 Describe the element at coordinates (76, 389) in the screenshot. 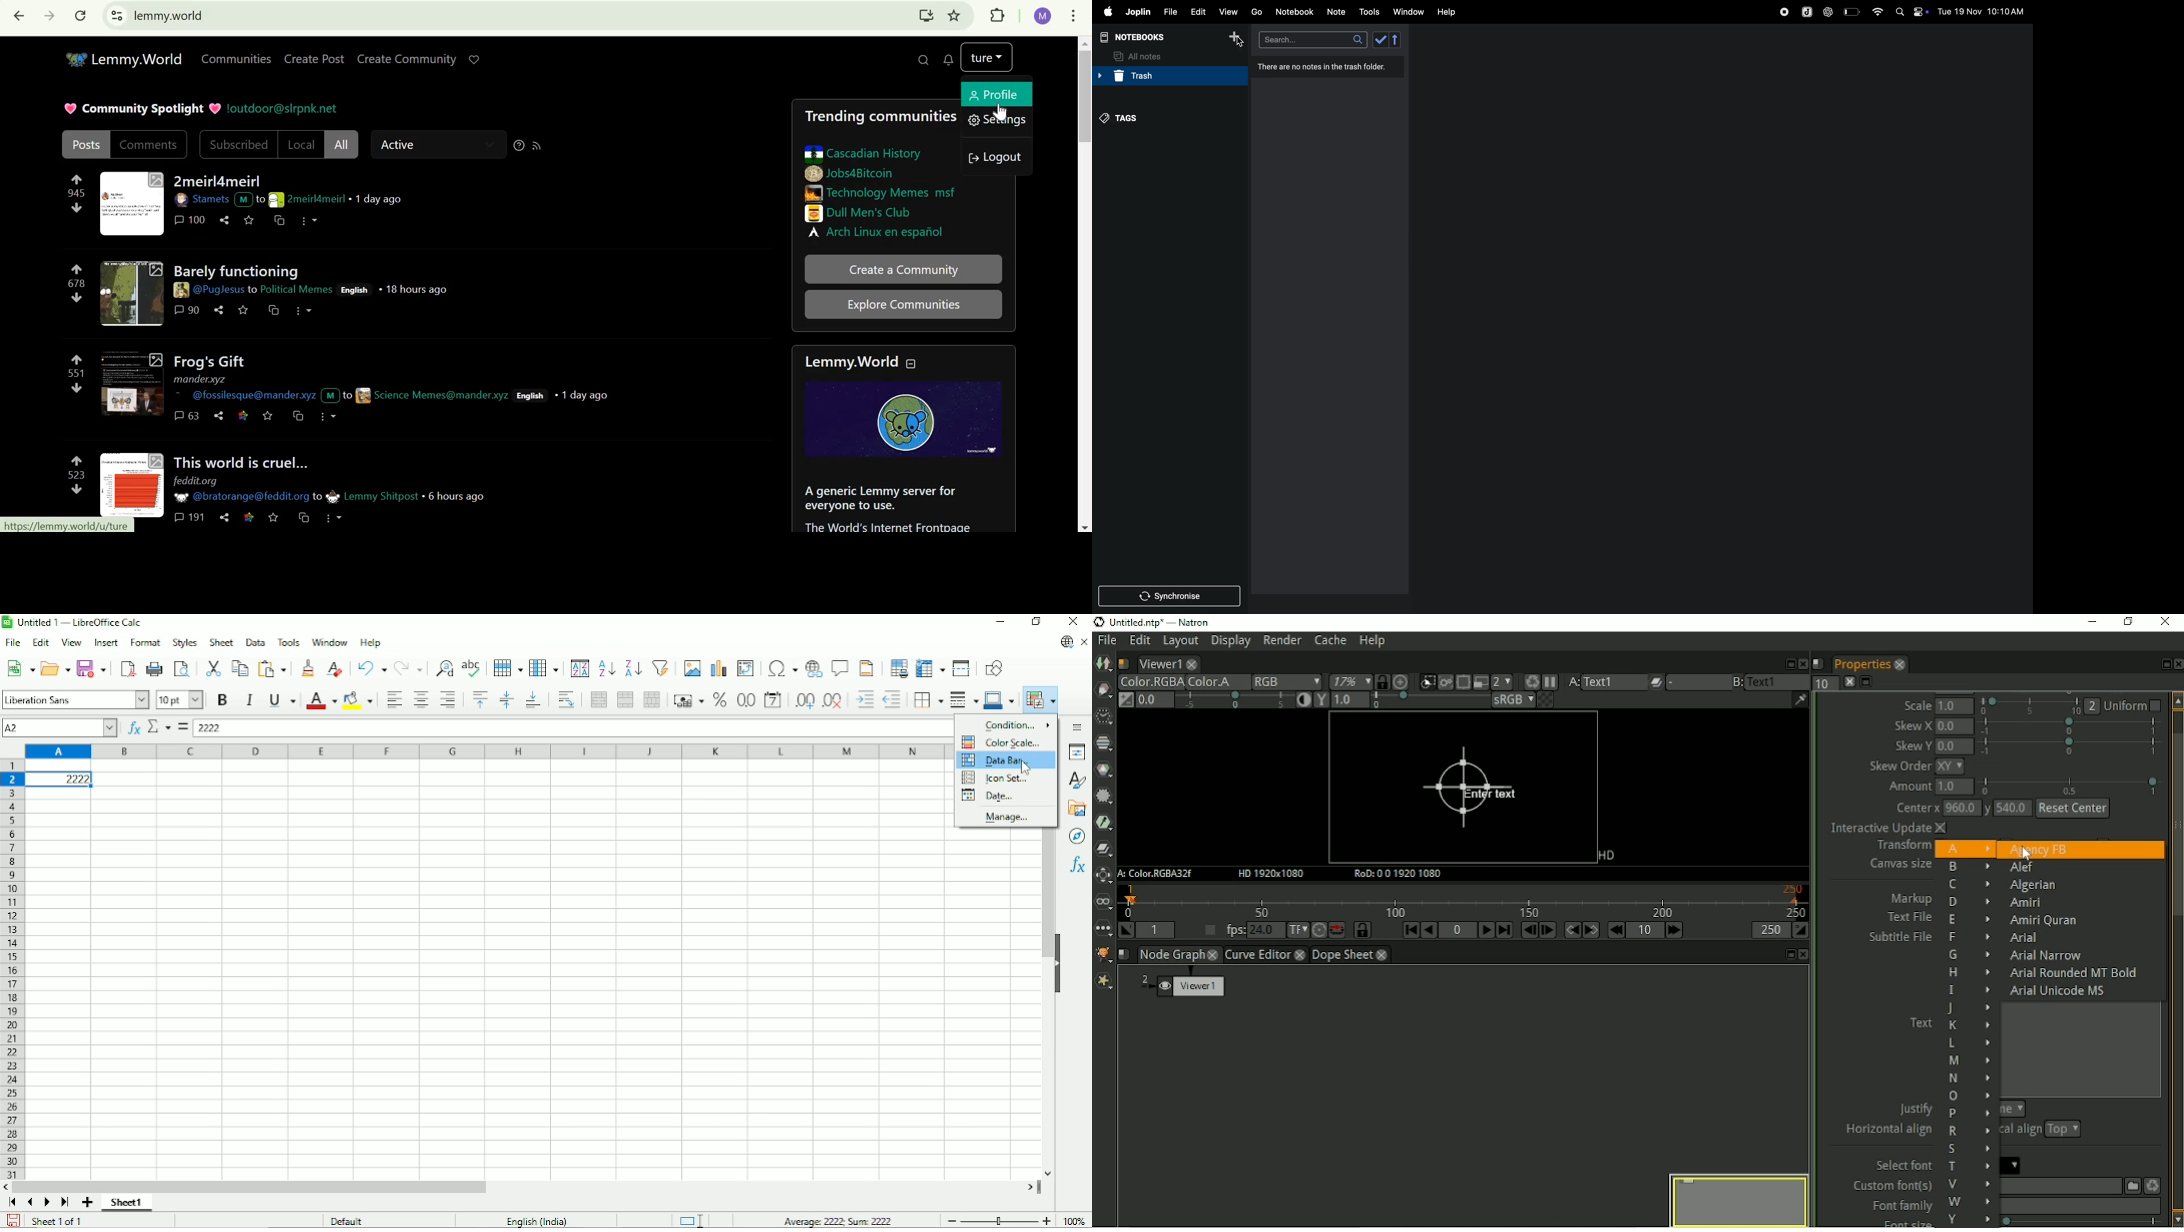

I see `downvote` at that location.